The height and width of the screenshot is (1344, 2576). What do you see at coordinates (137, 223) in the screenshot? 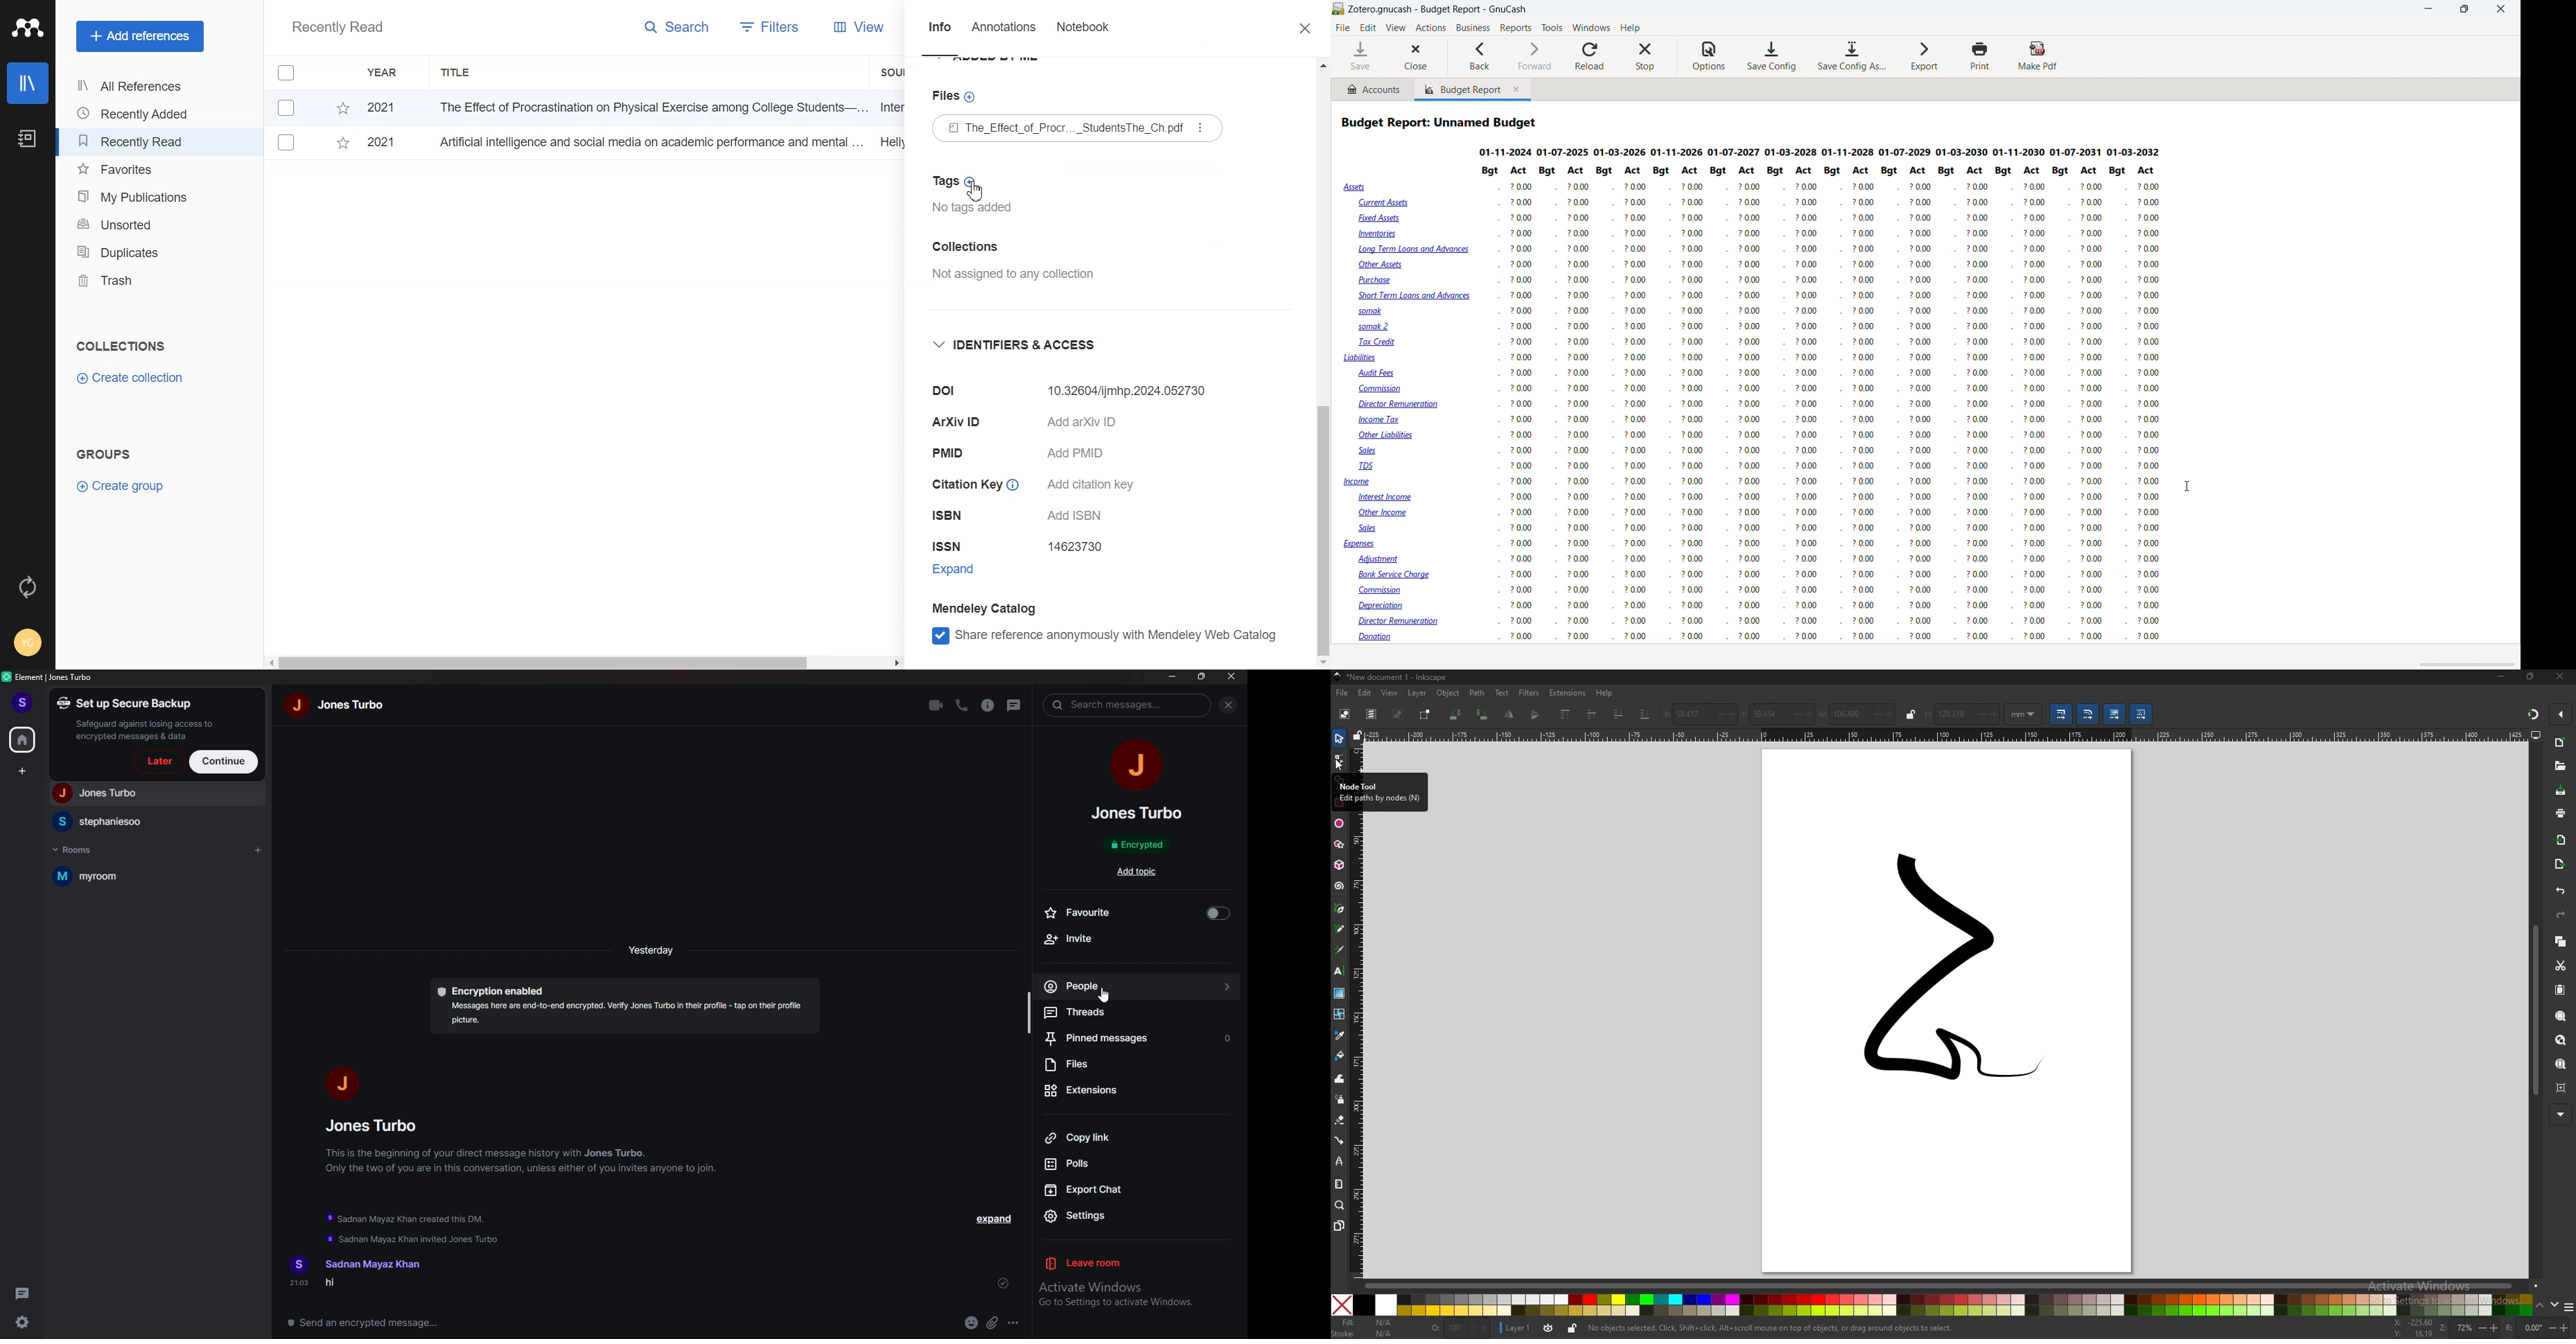
I see `Unsorted` at bounding box center [137, 223].